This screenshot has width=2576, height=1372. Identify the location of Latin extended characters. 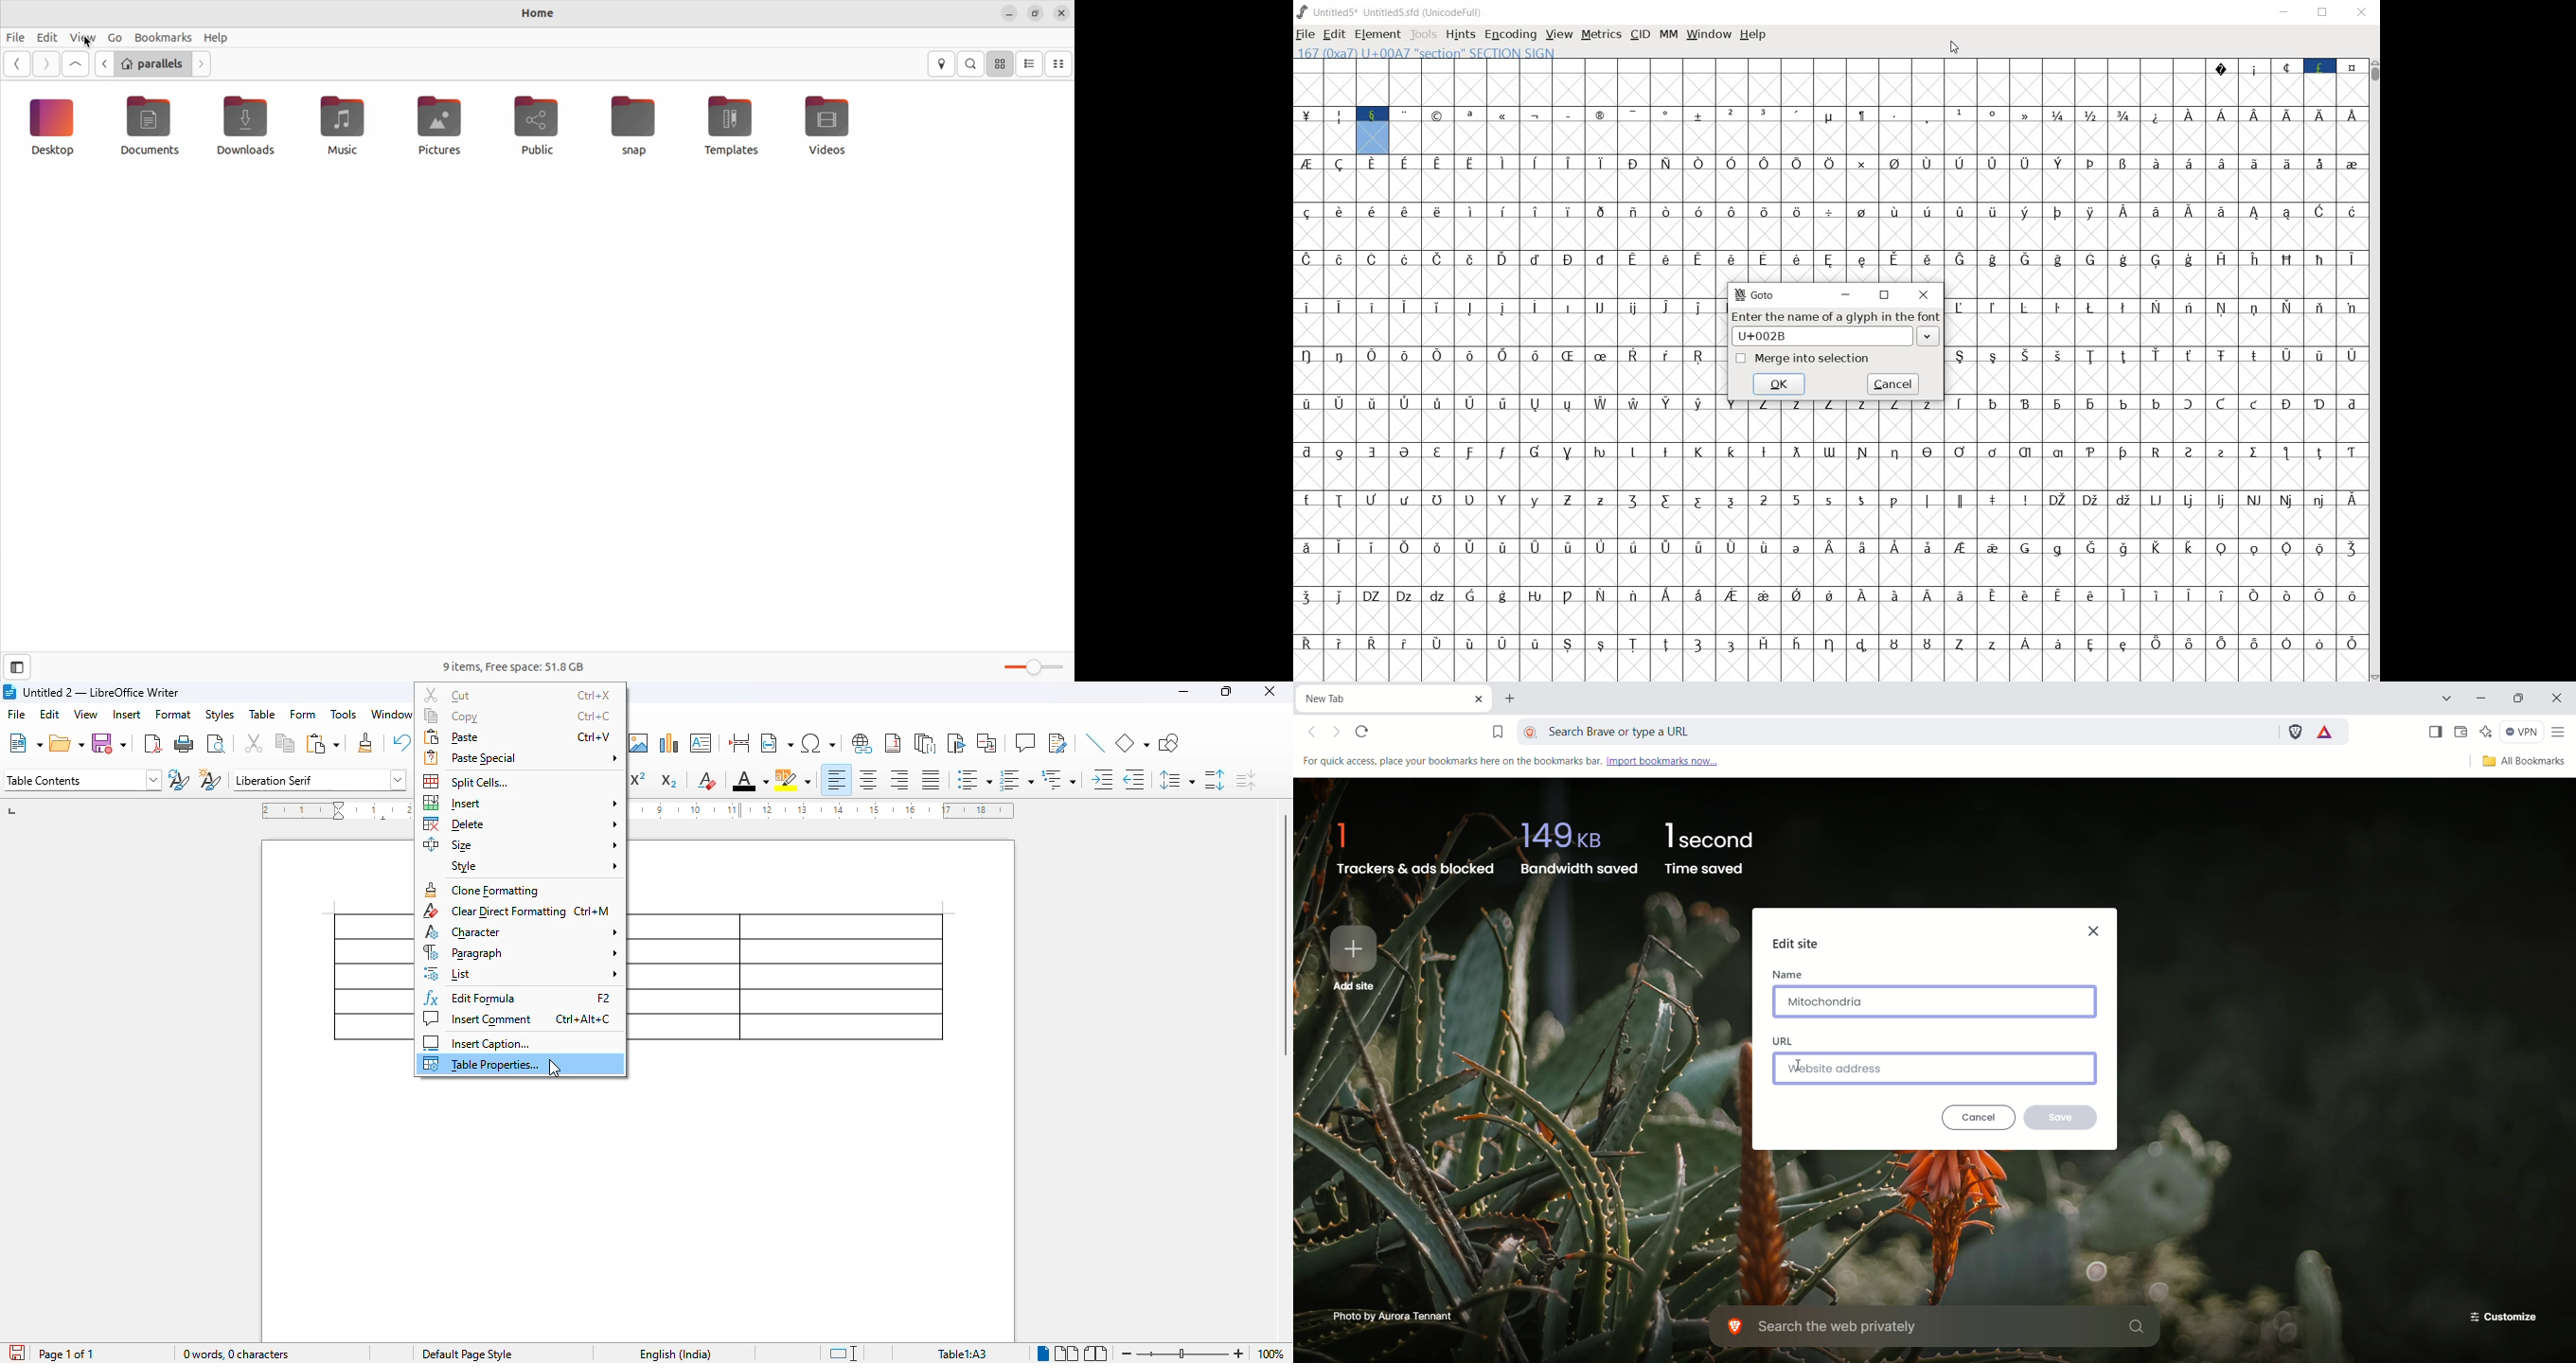
(1618, 561).